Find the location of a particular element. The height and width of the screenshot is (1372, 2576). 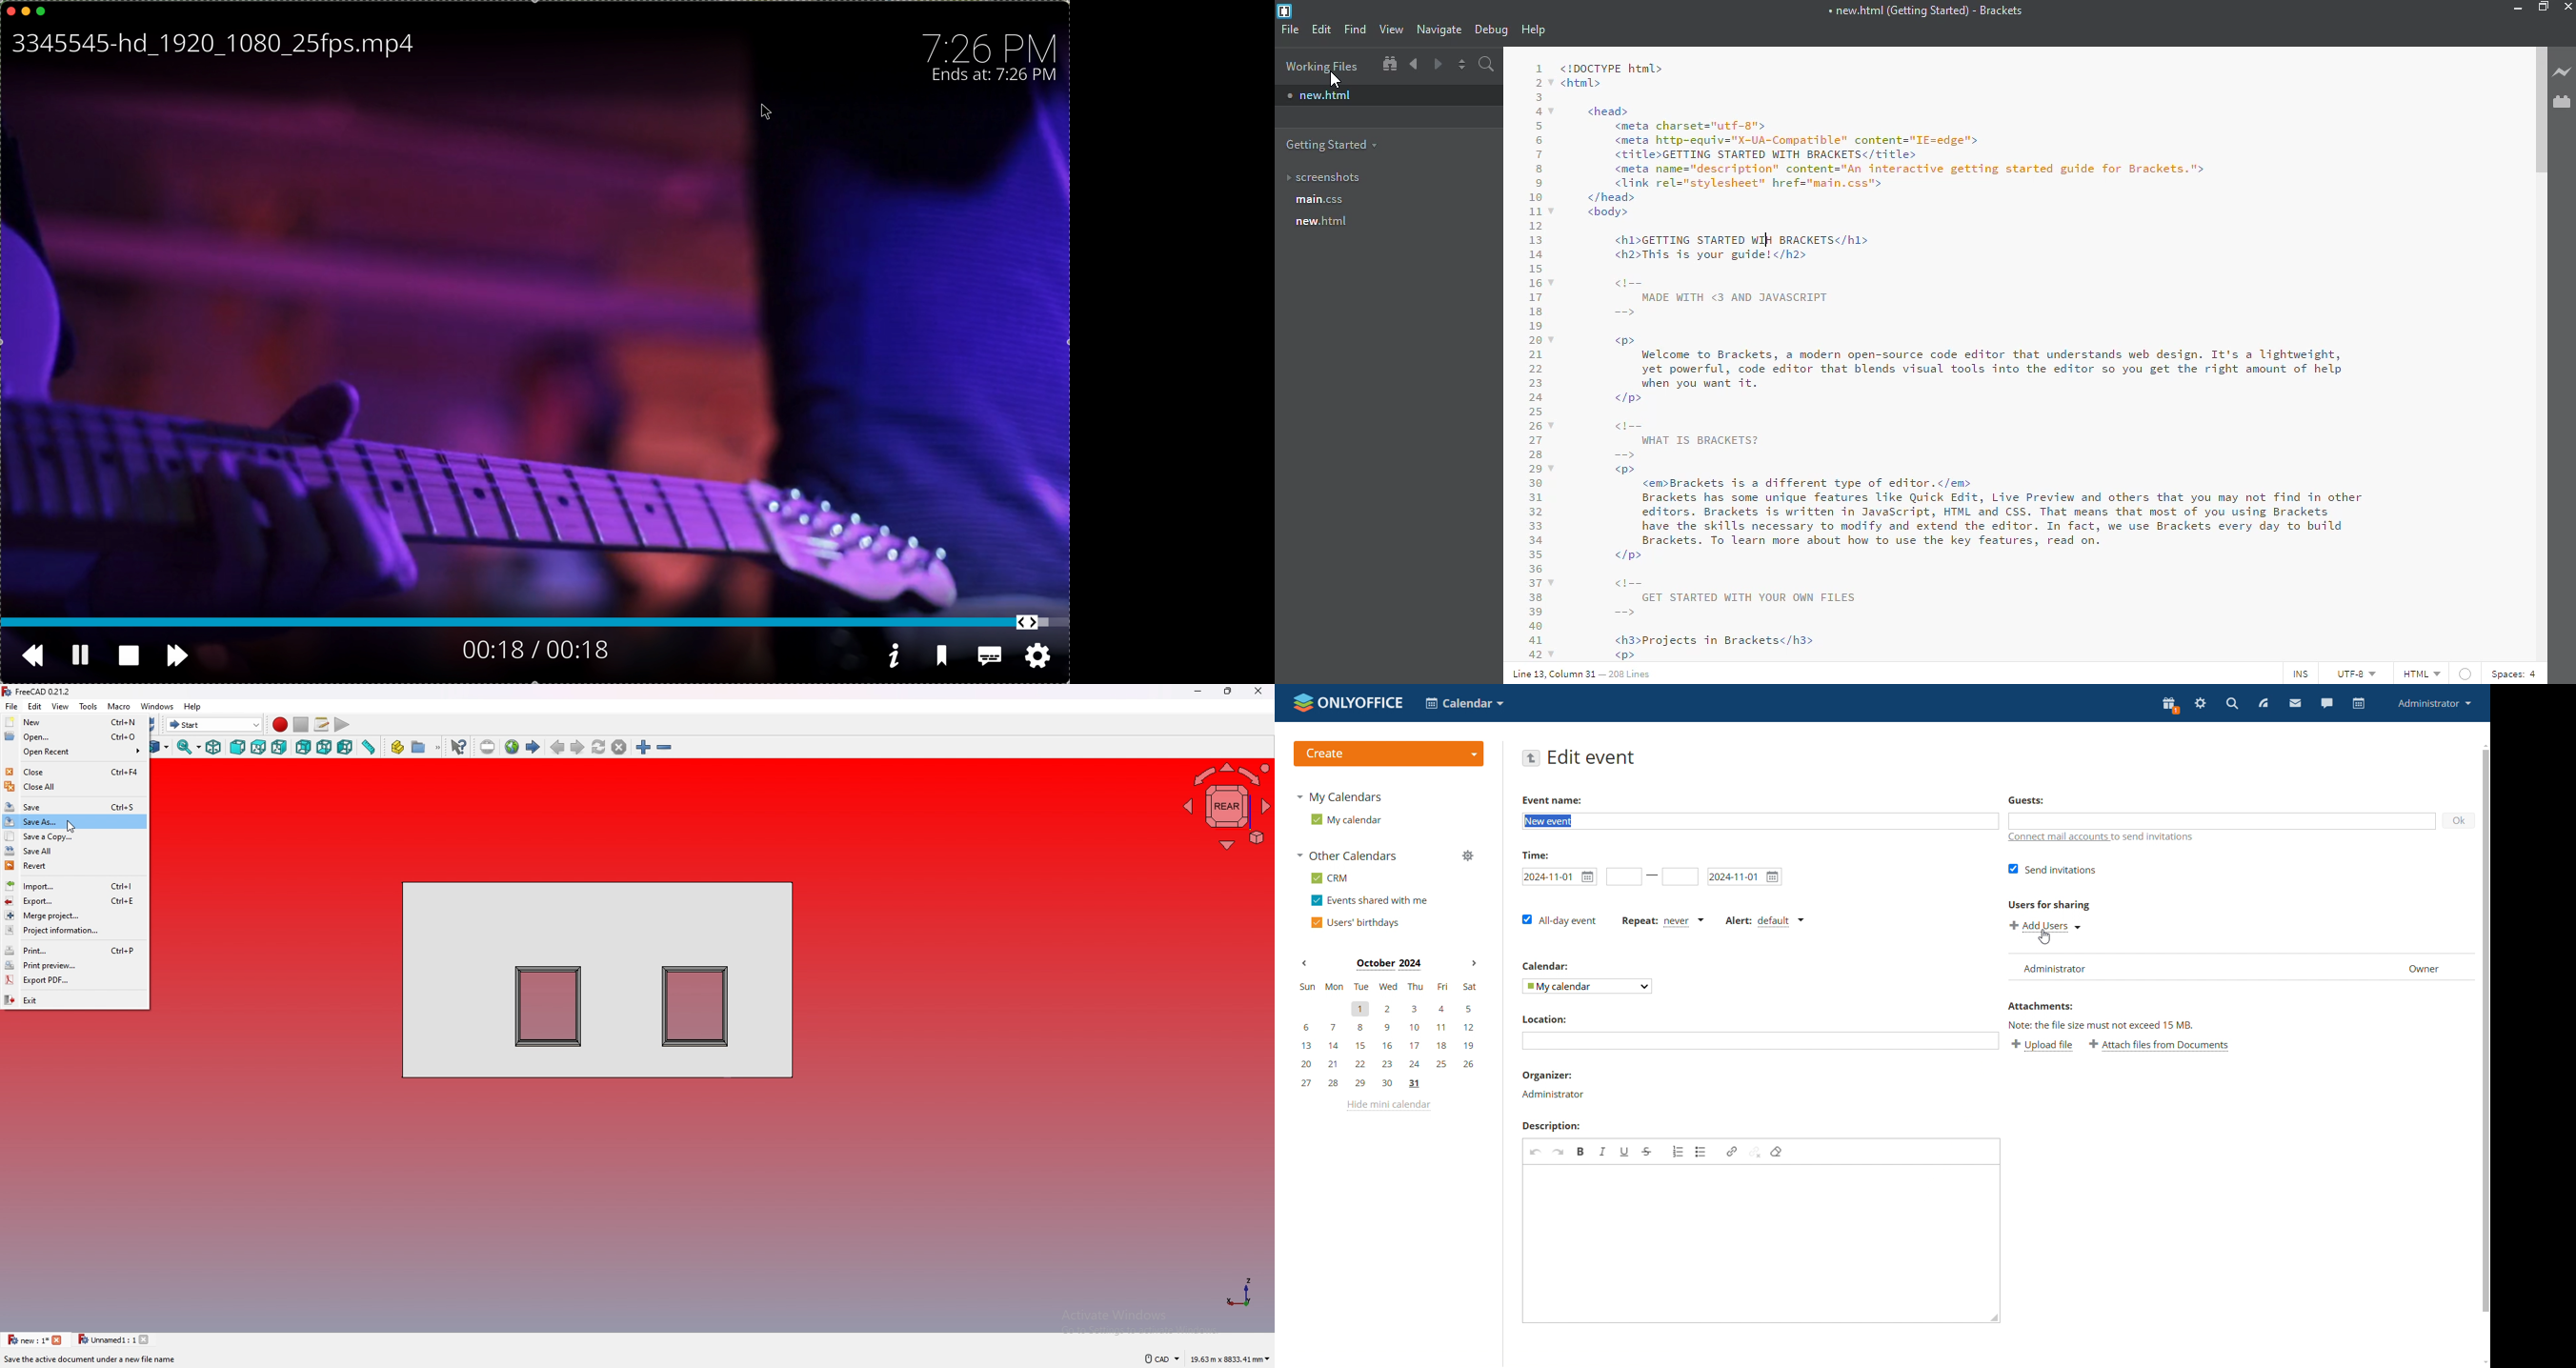

zoom out is located at coordinates (665, 747).